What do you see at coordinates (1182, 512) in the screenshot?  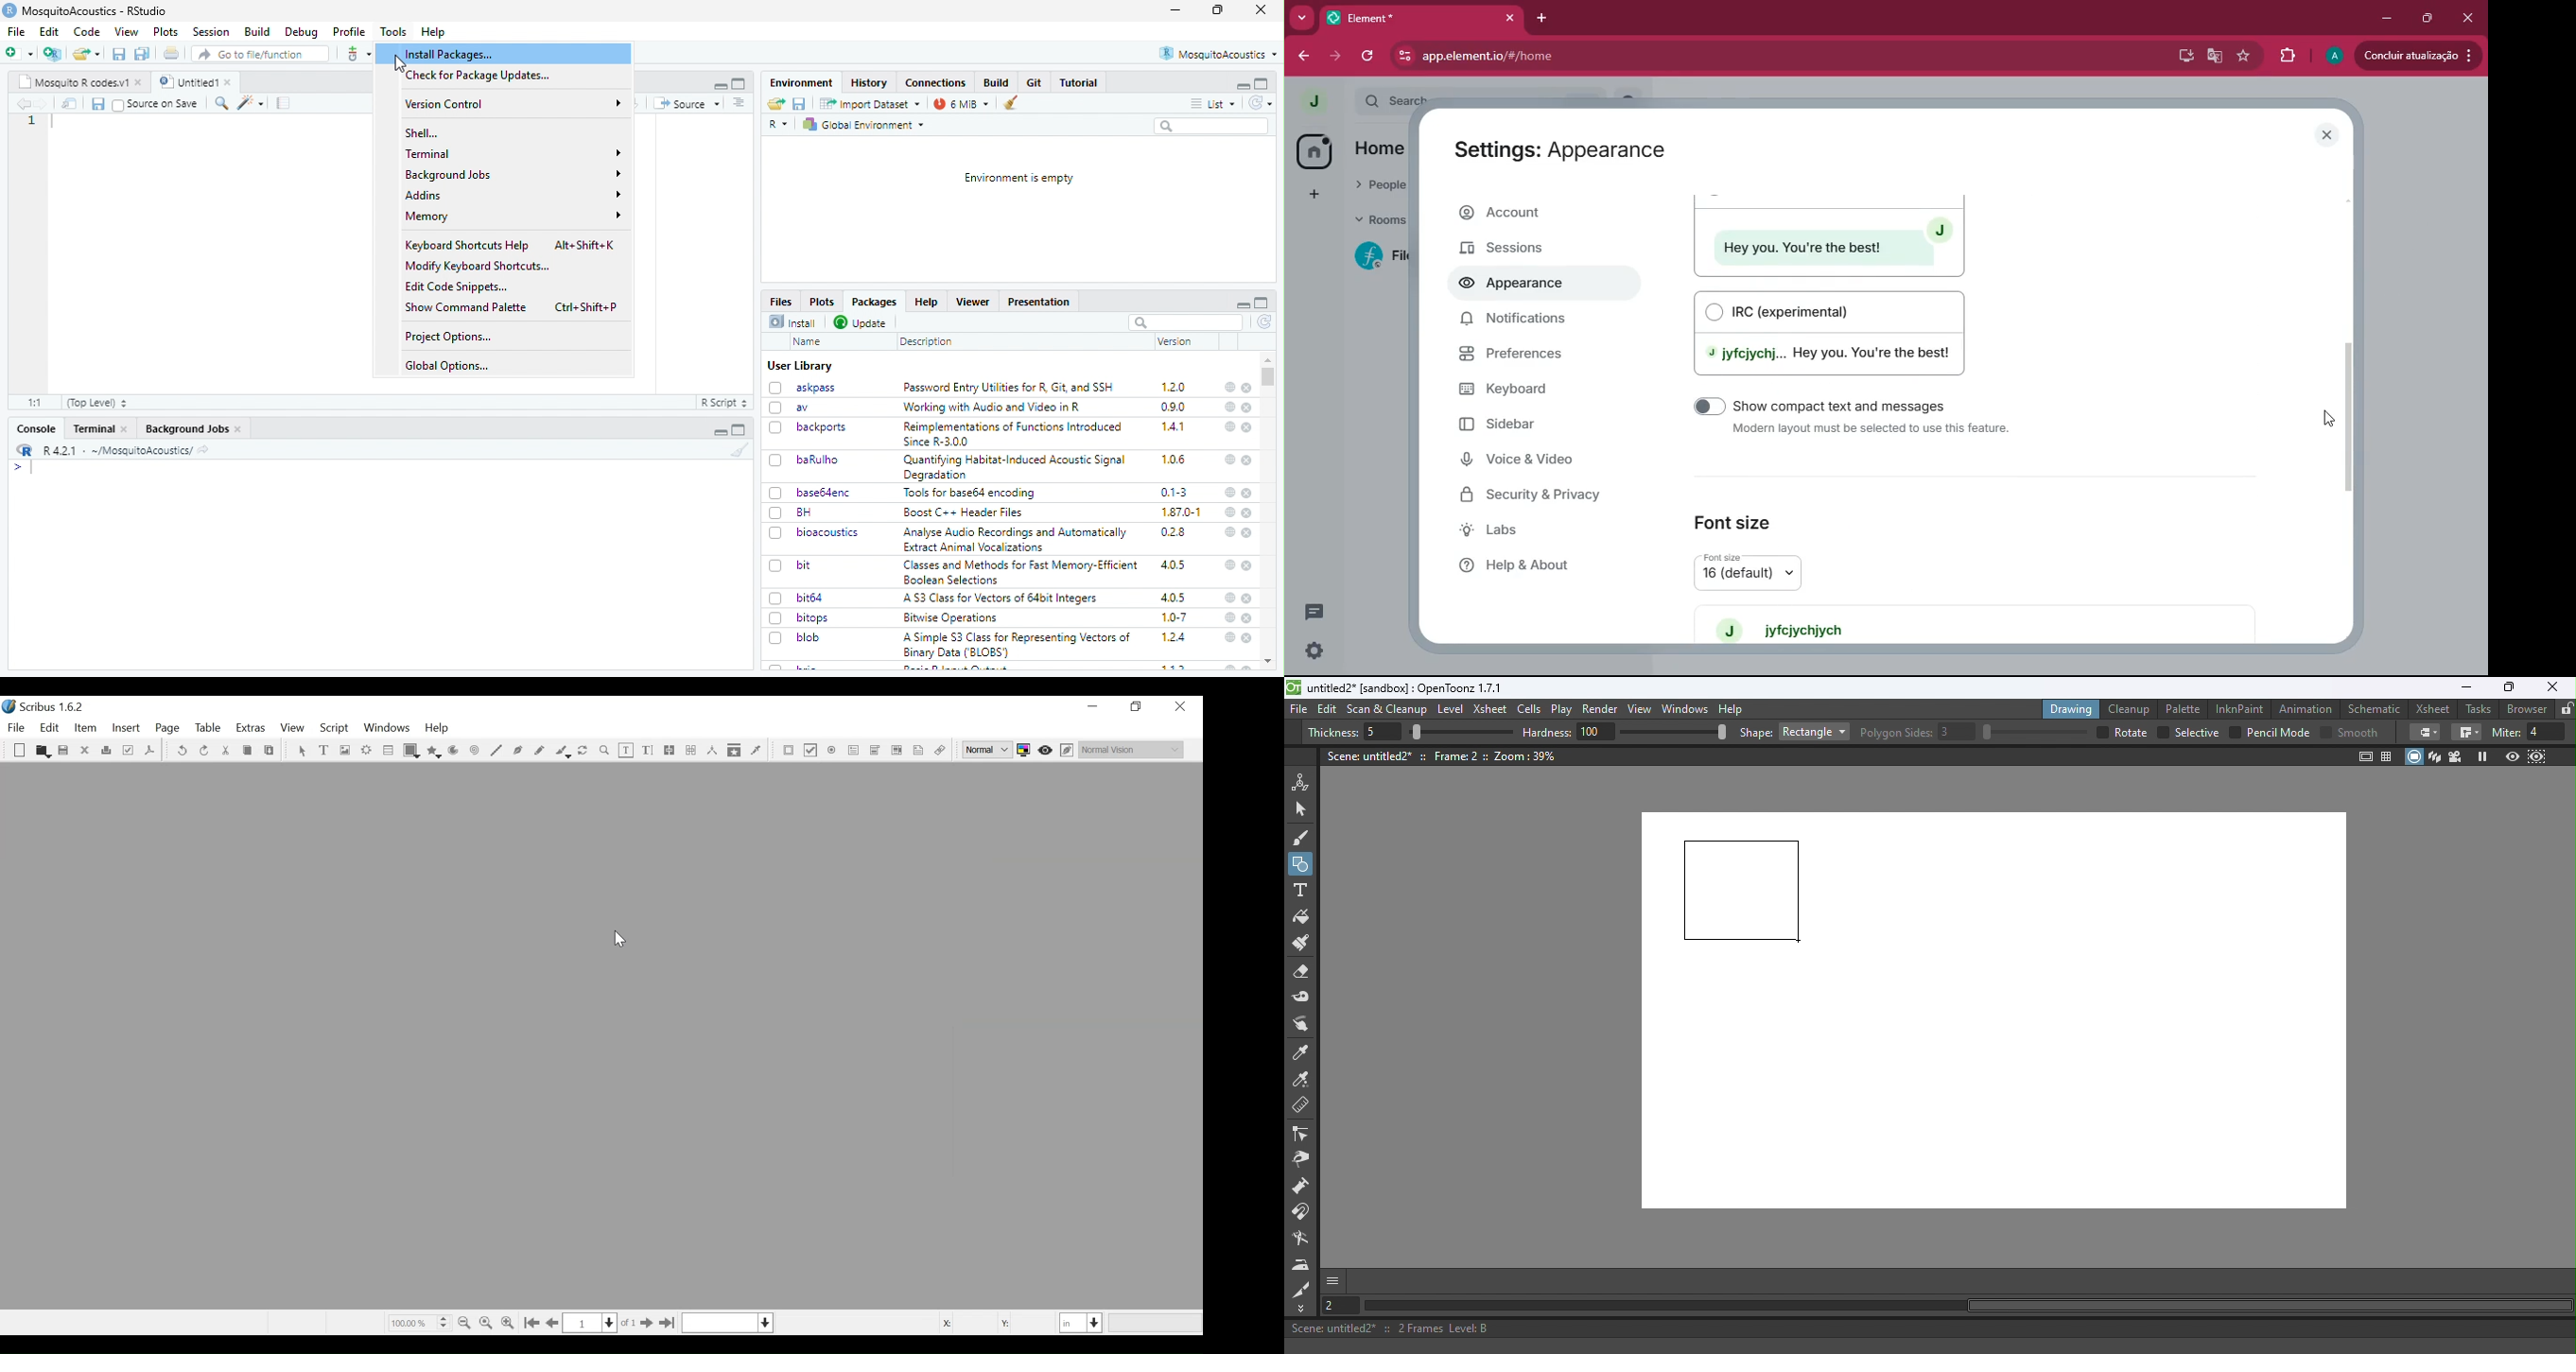 I see `1870-1` at bounding box center [1182, 512].